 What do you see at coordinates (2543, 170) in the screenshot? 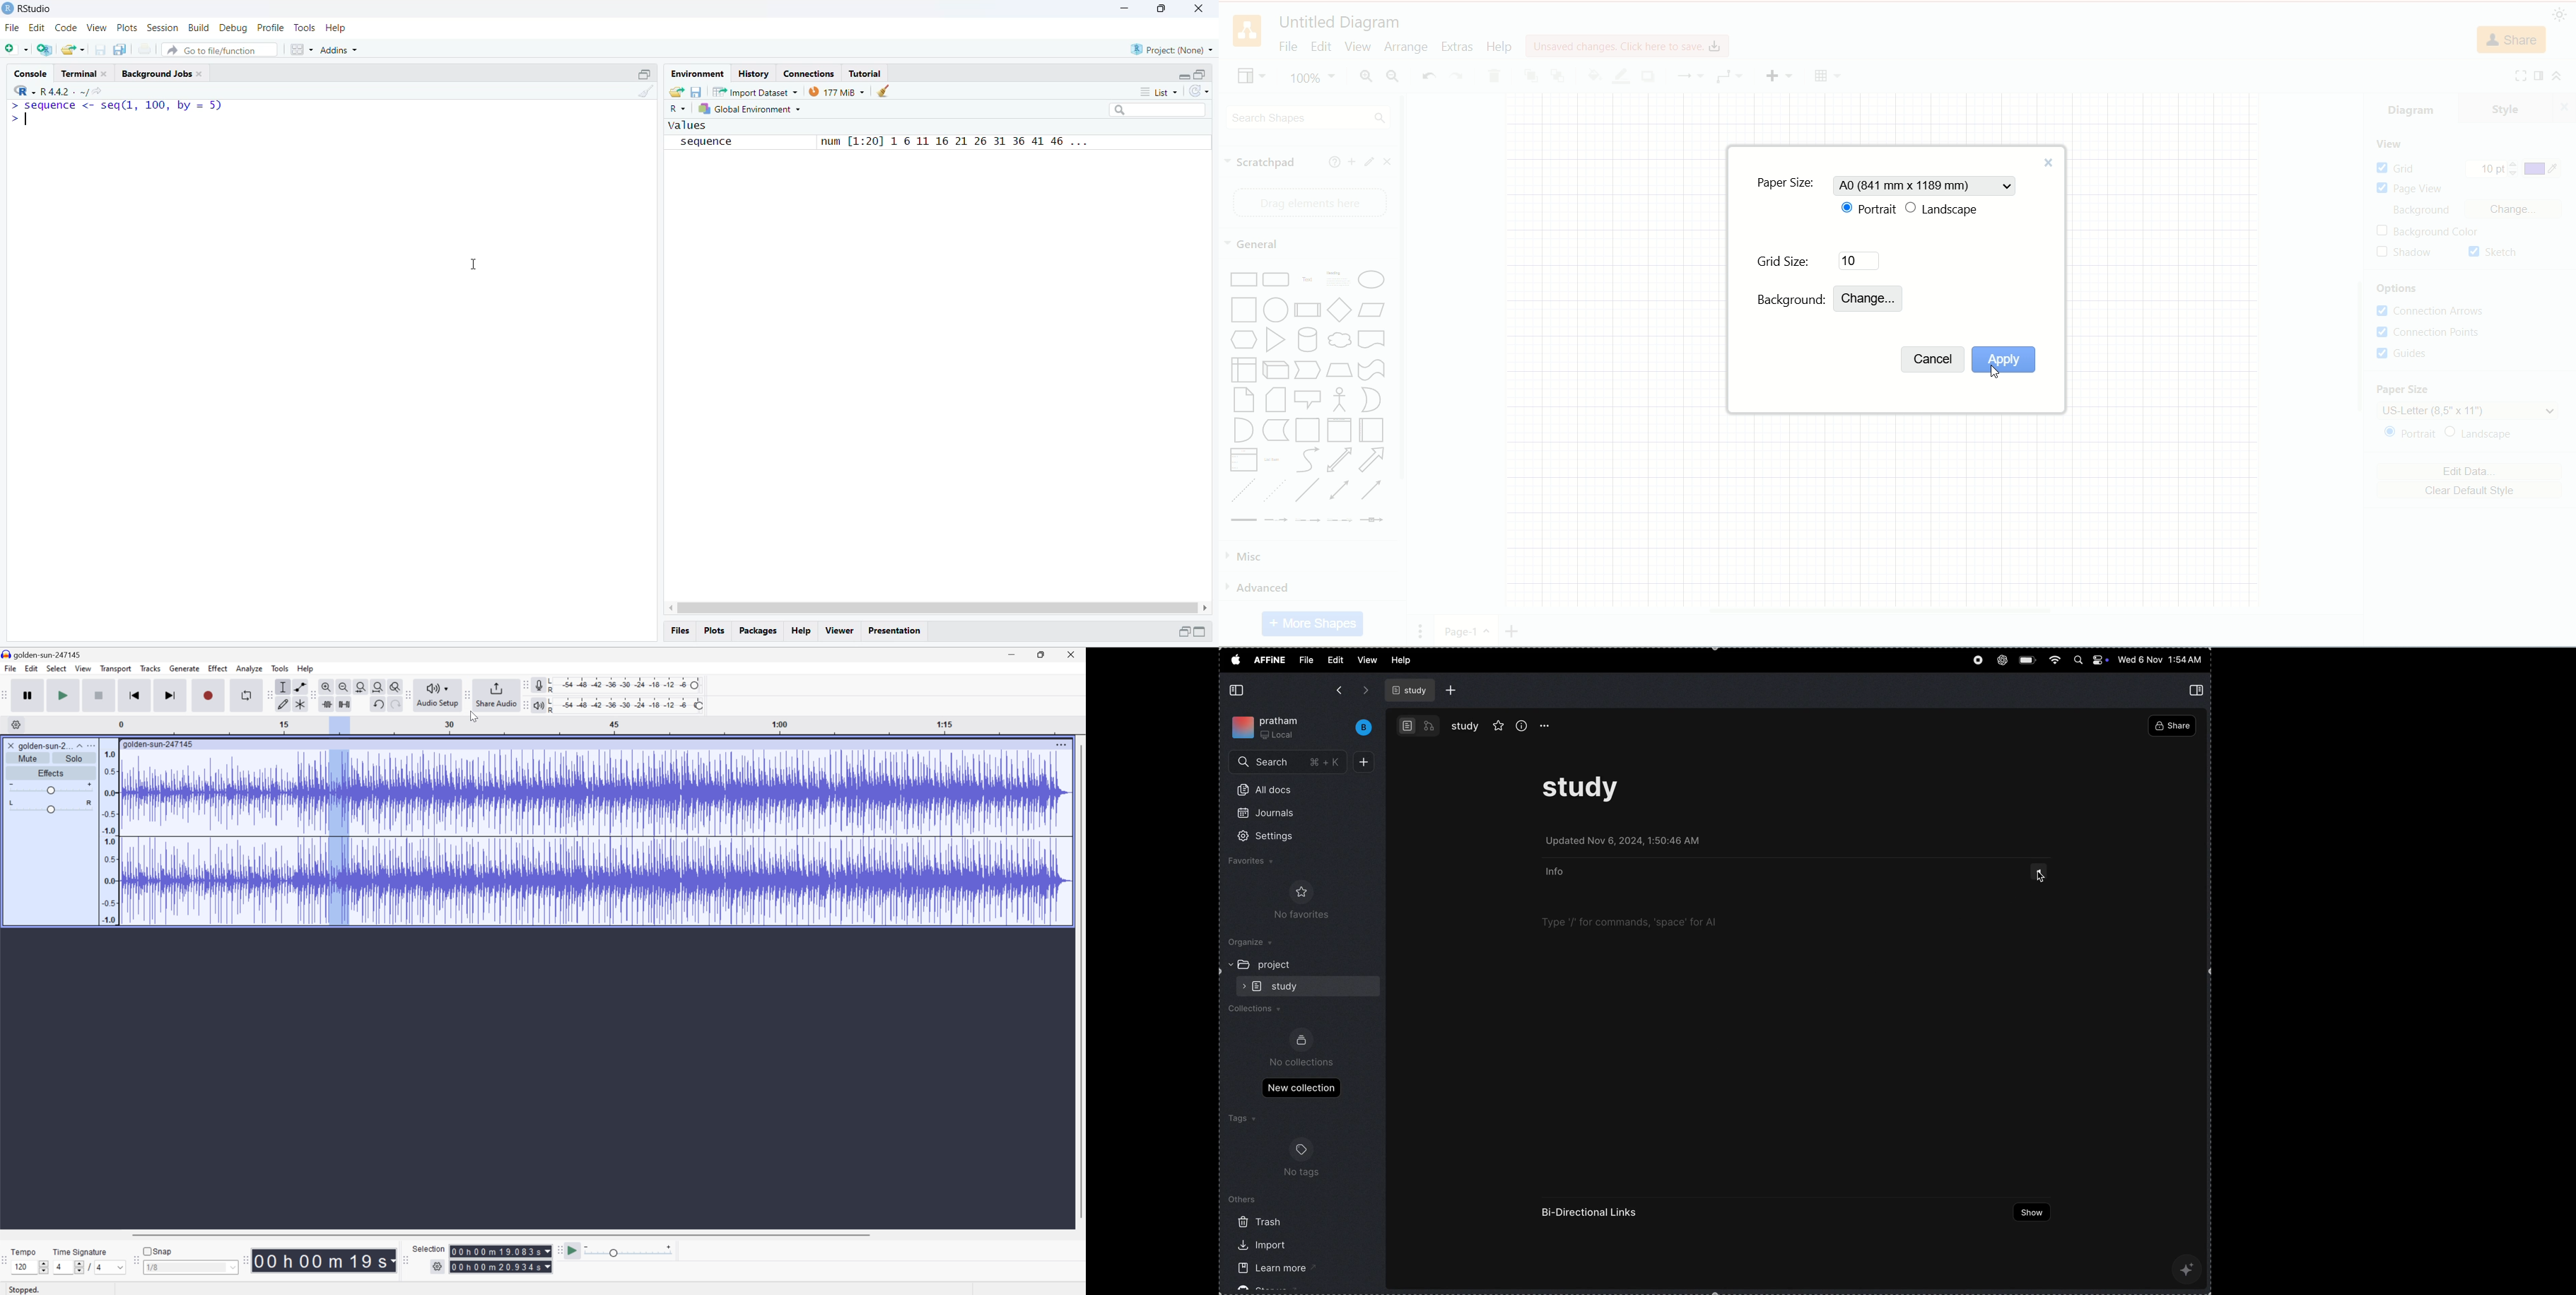
I see `color` at bounding box center [2543, 170].